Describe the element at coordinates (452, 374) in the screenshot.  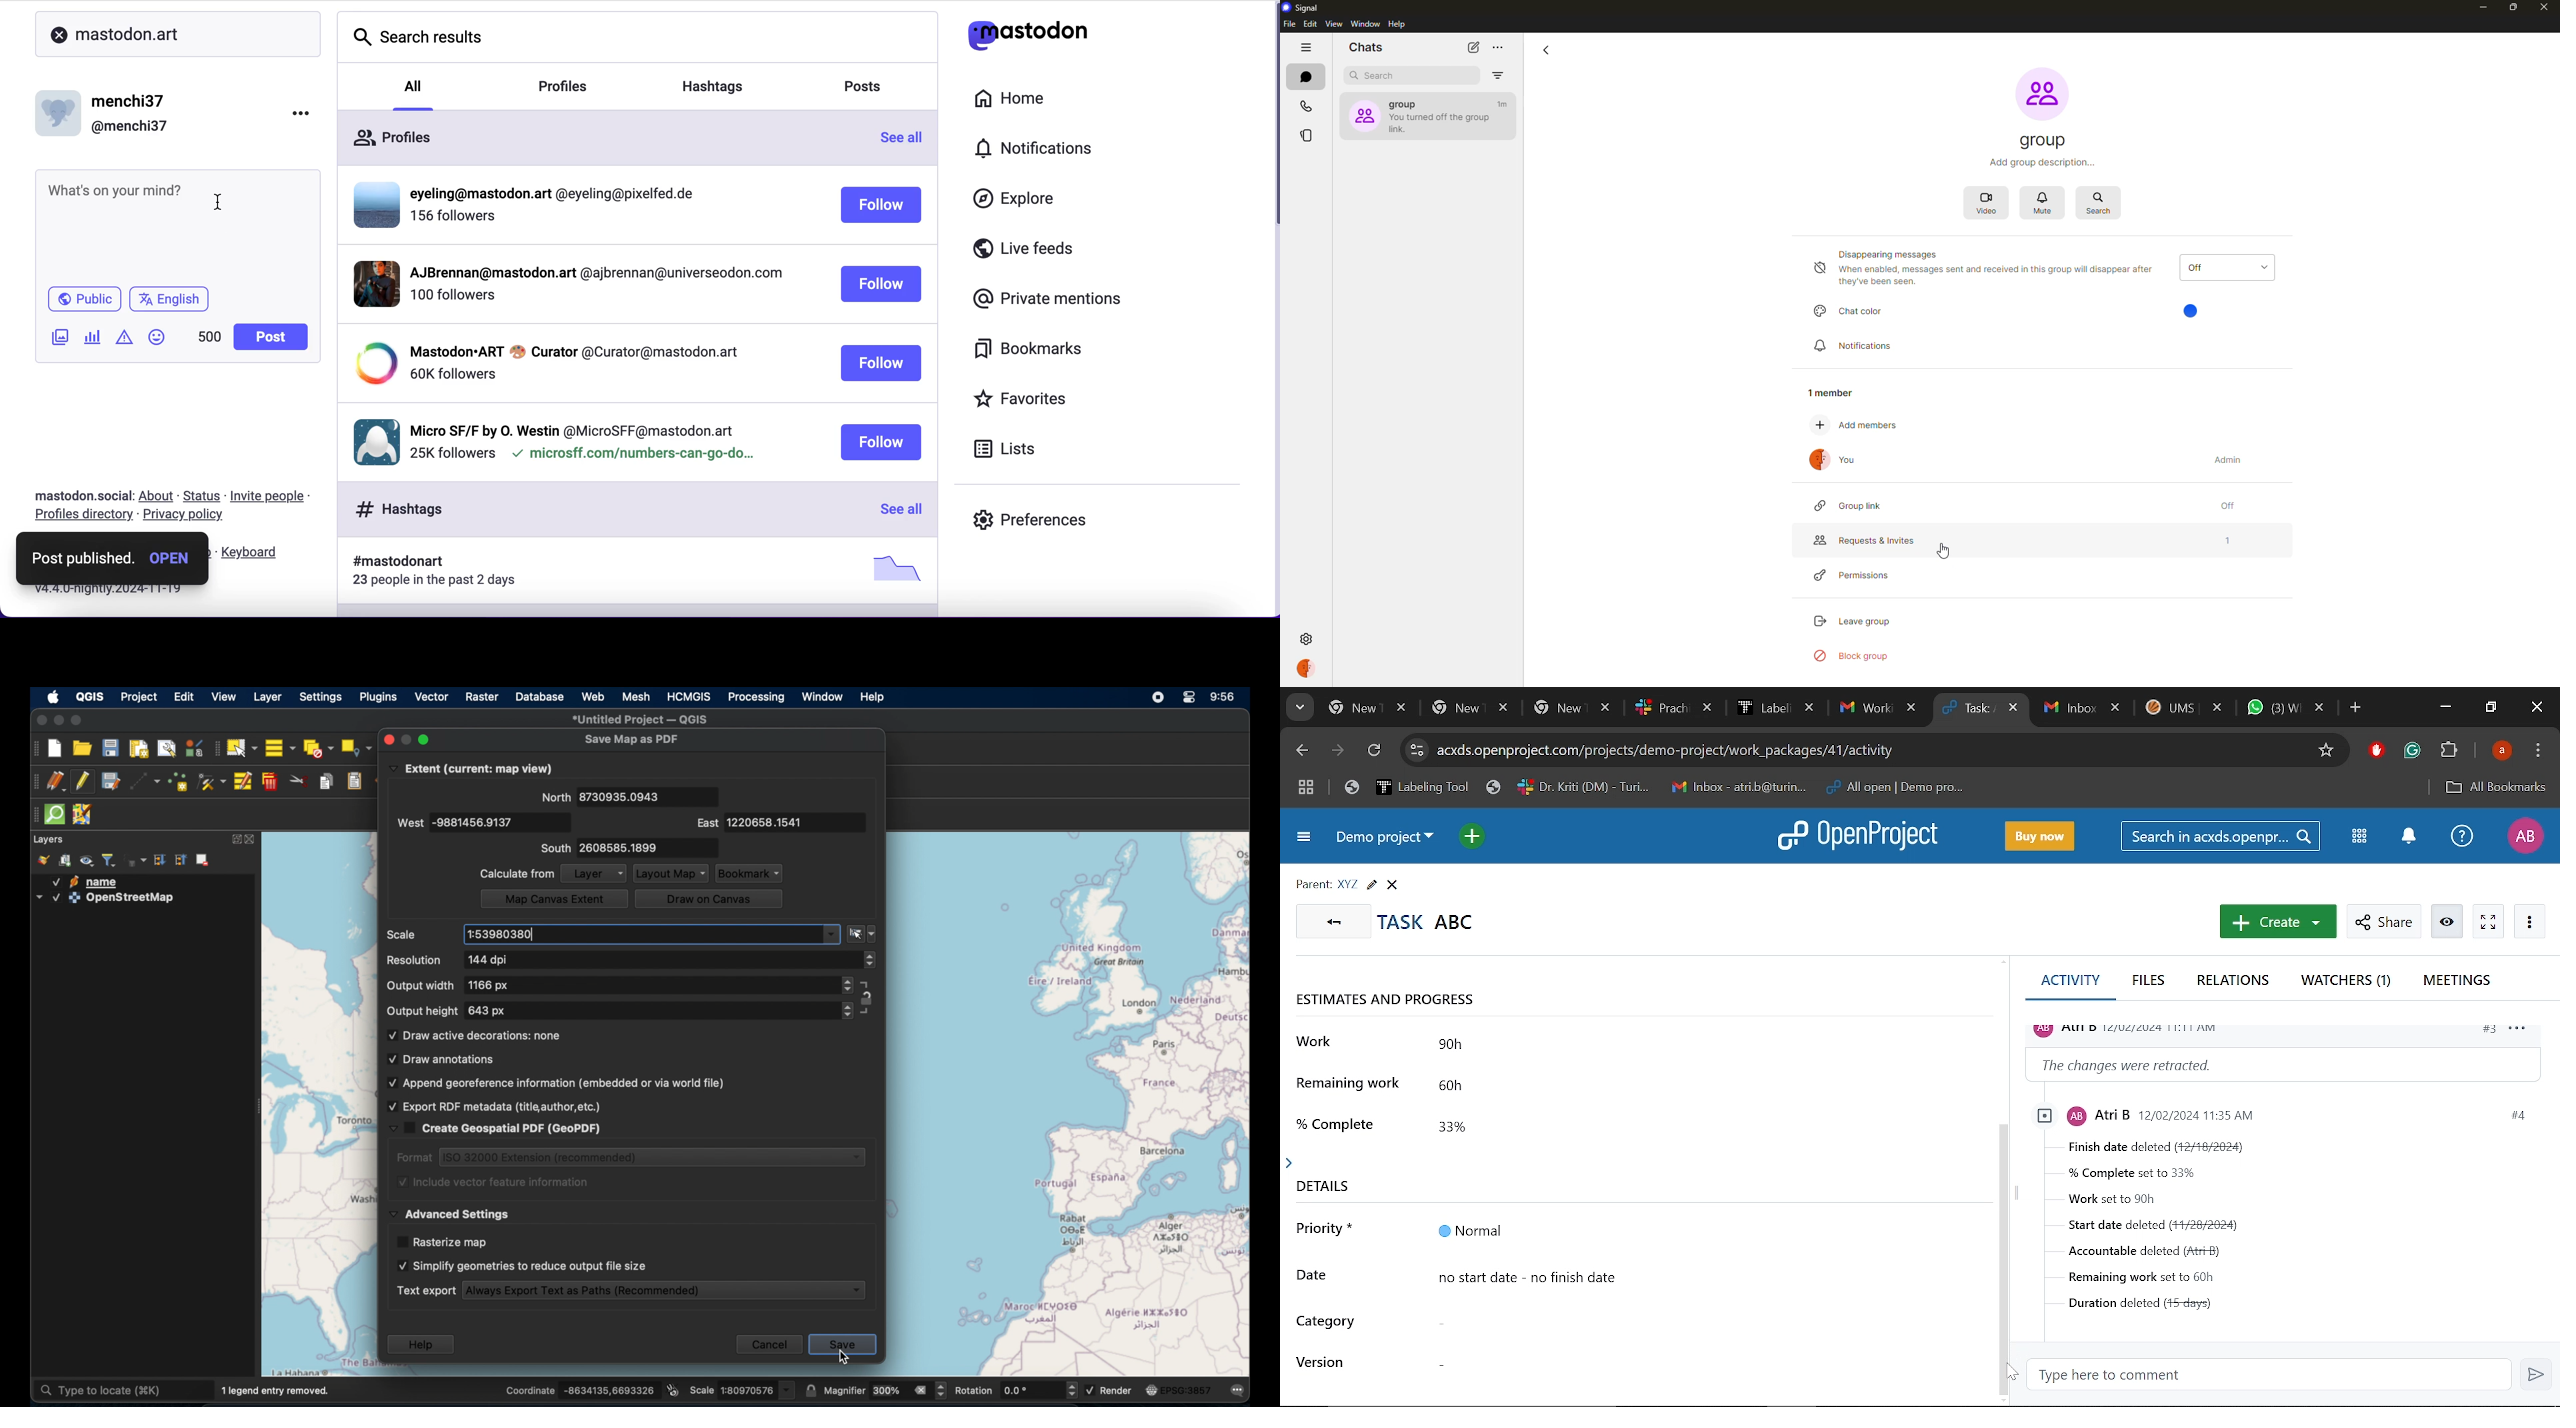
I see `followers` at that location.